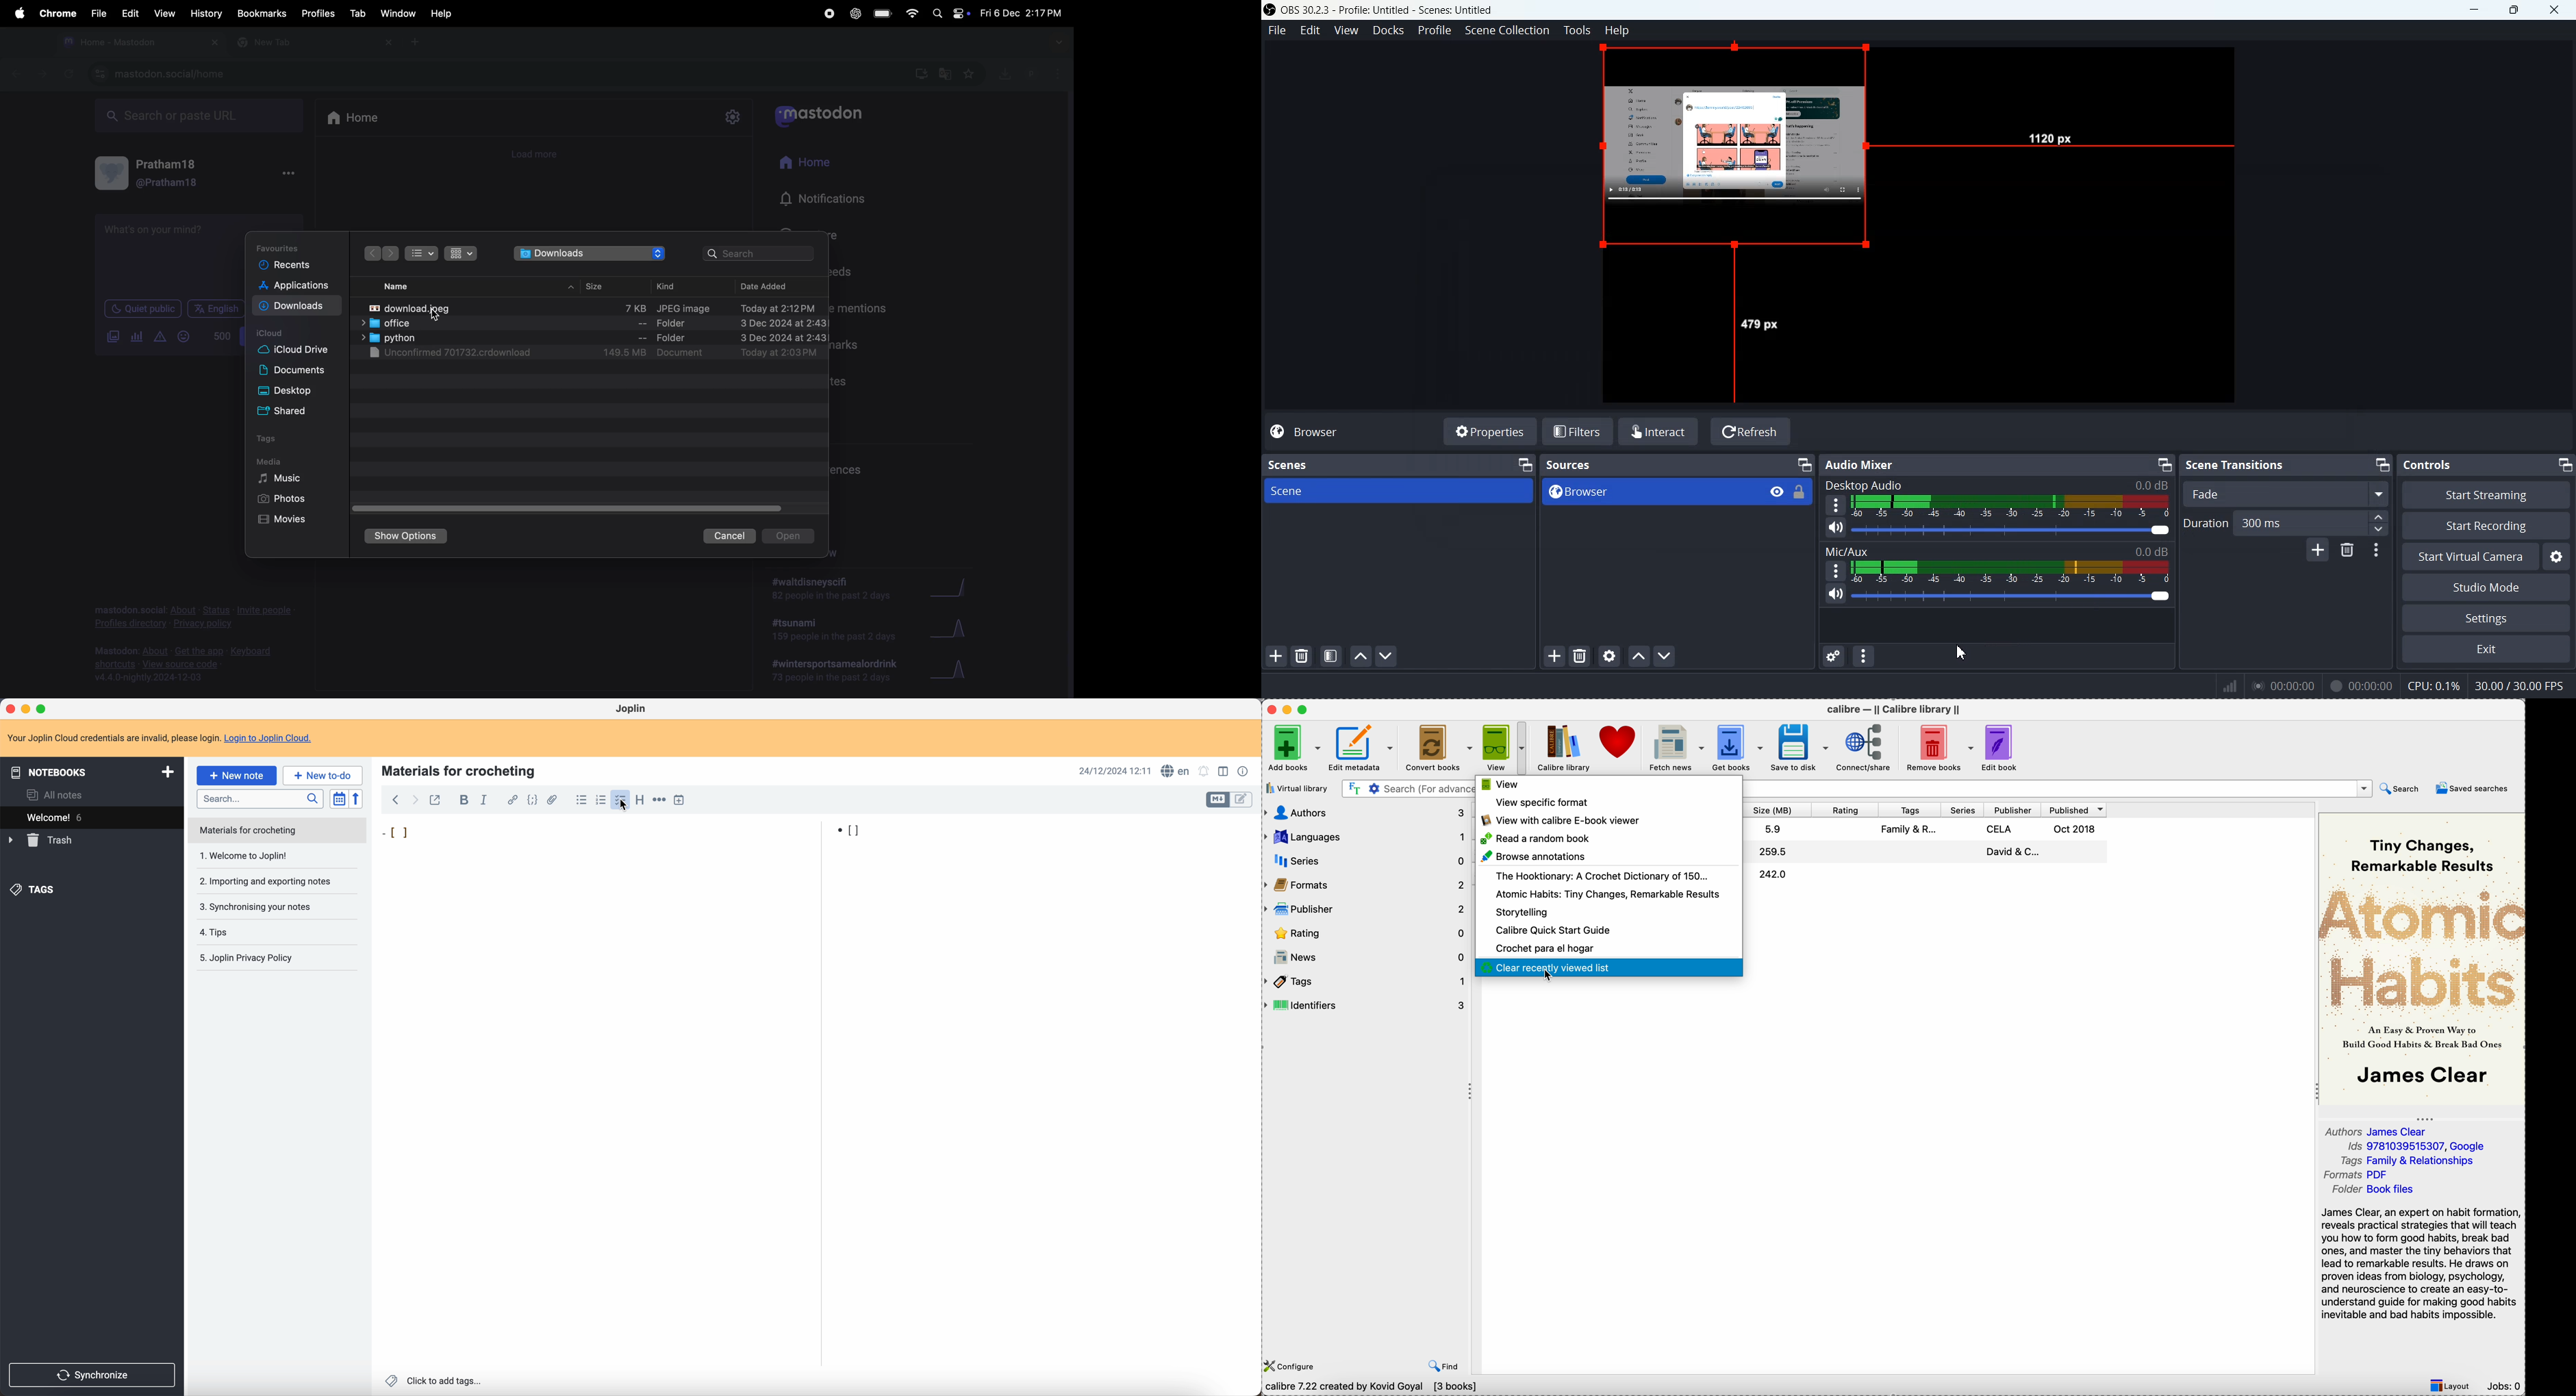  Describe the element at coordinates (130, 14) in the screenshot. I see `edit` at that location.